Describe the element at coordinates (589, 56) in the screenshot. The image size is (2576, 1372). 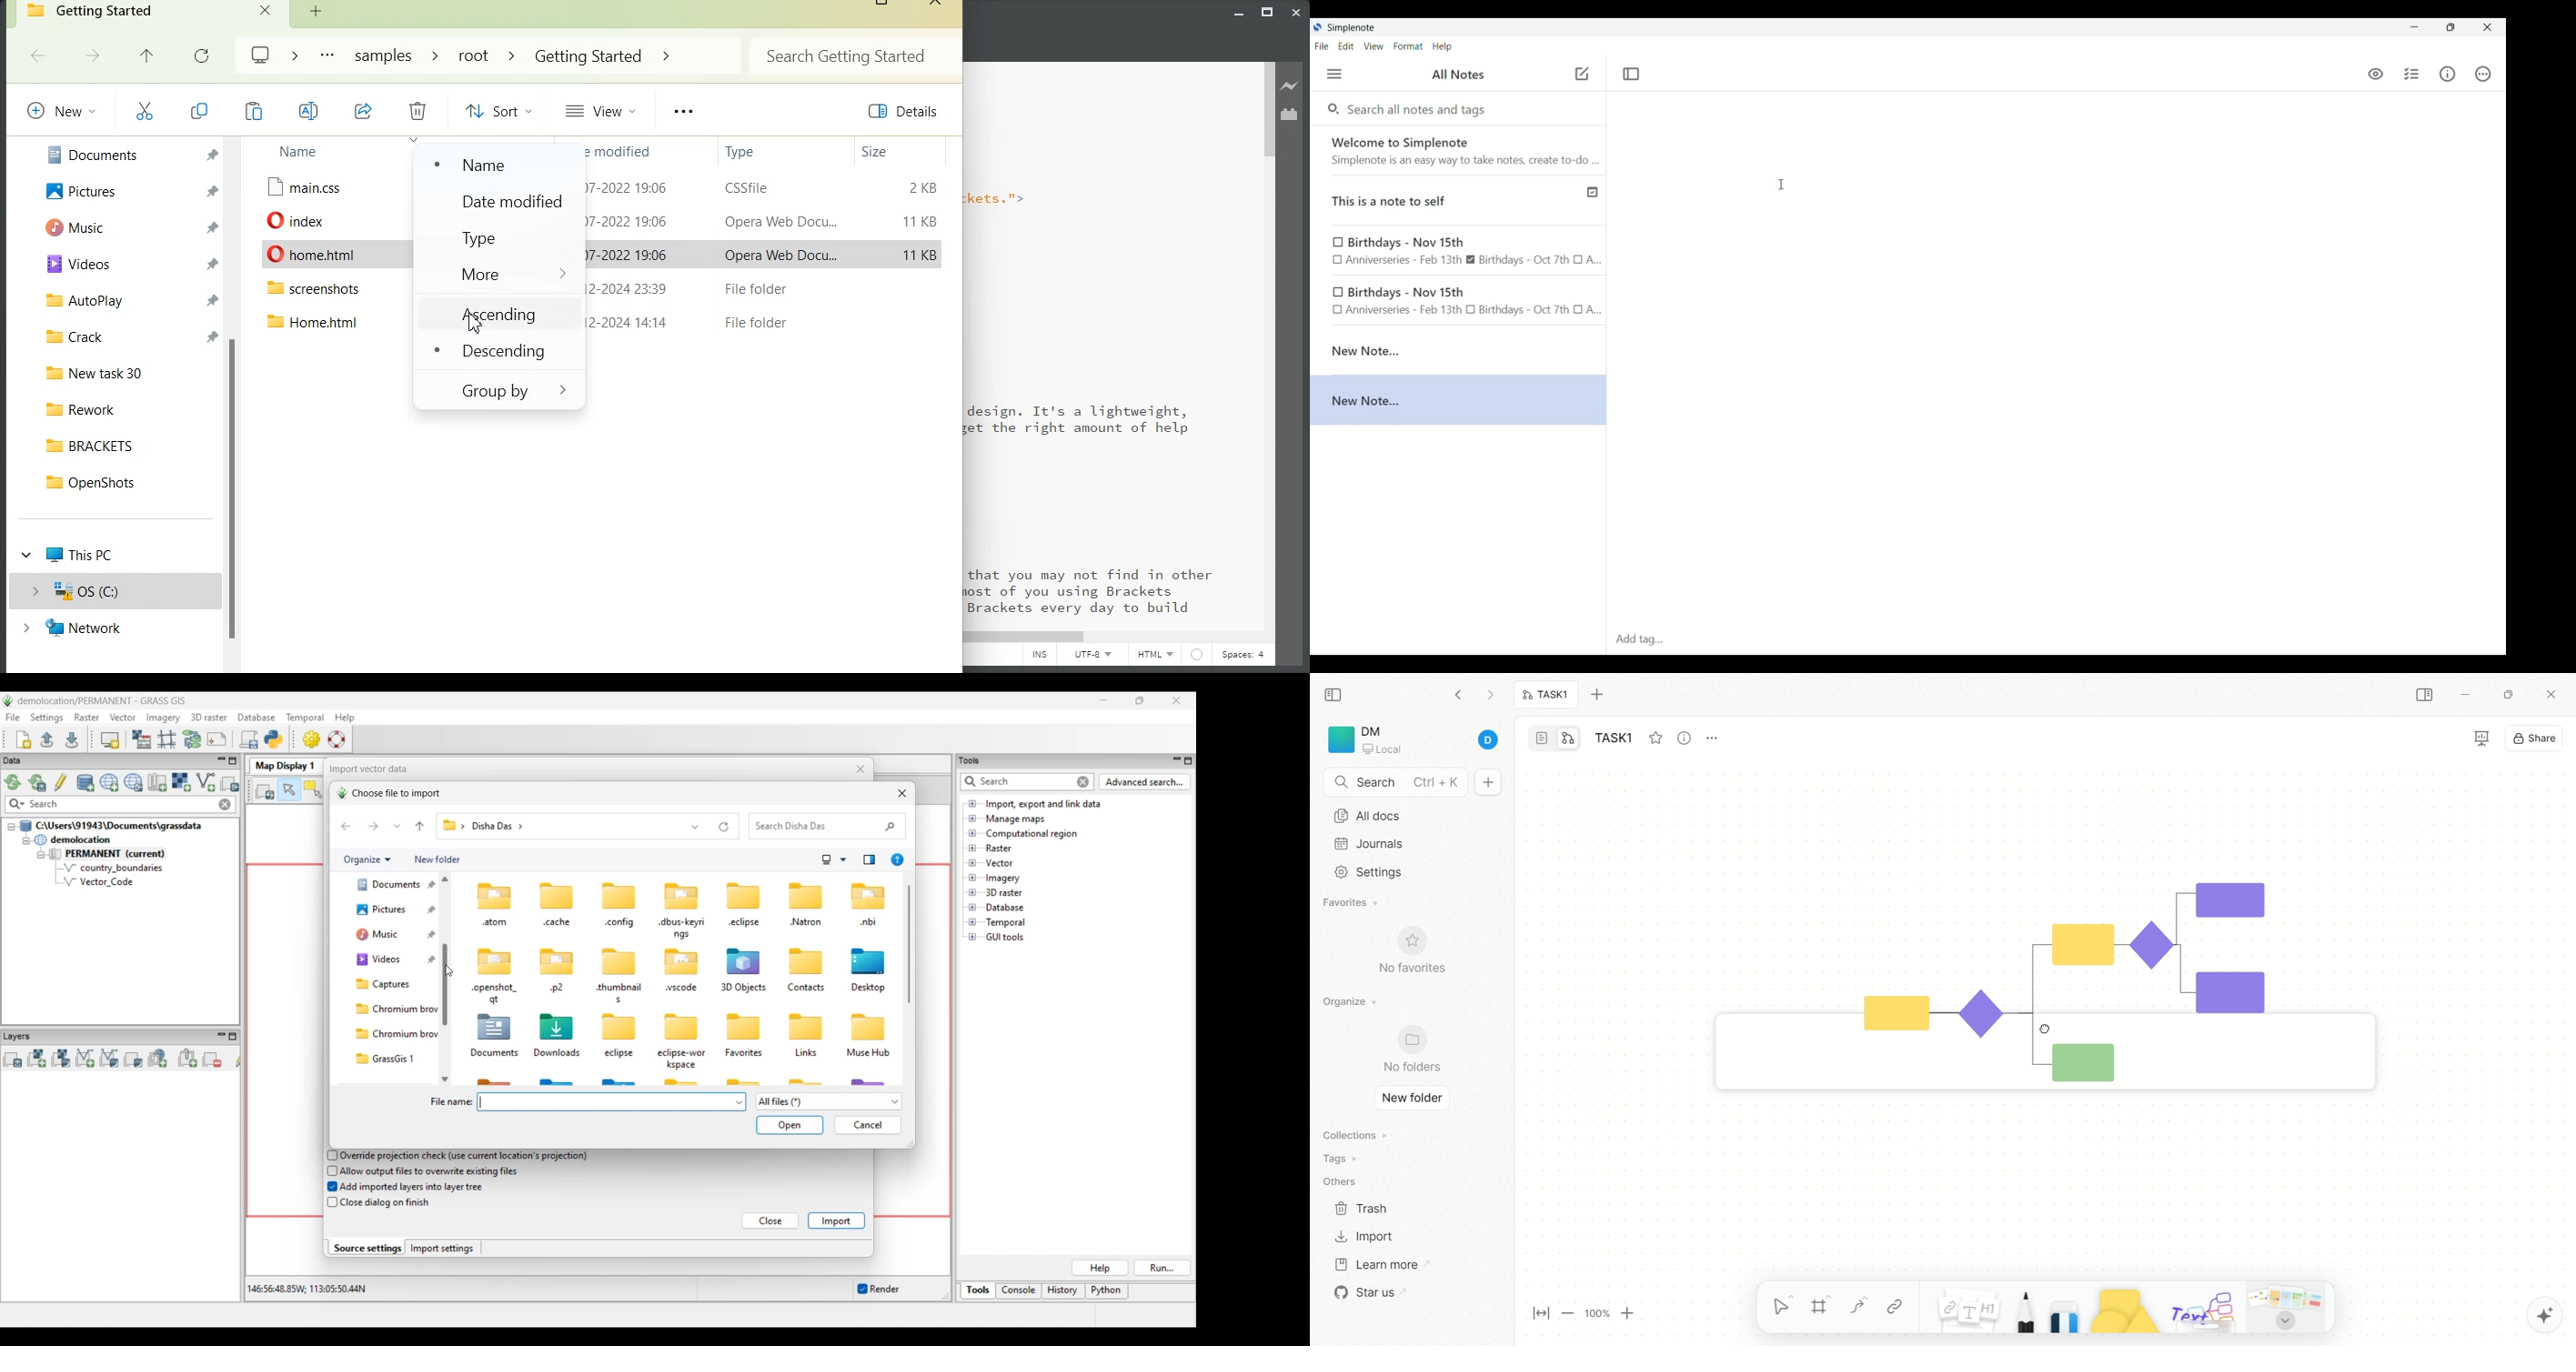
I see `Getting Started` at that location.